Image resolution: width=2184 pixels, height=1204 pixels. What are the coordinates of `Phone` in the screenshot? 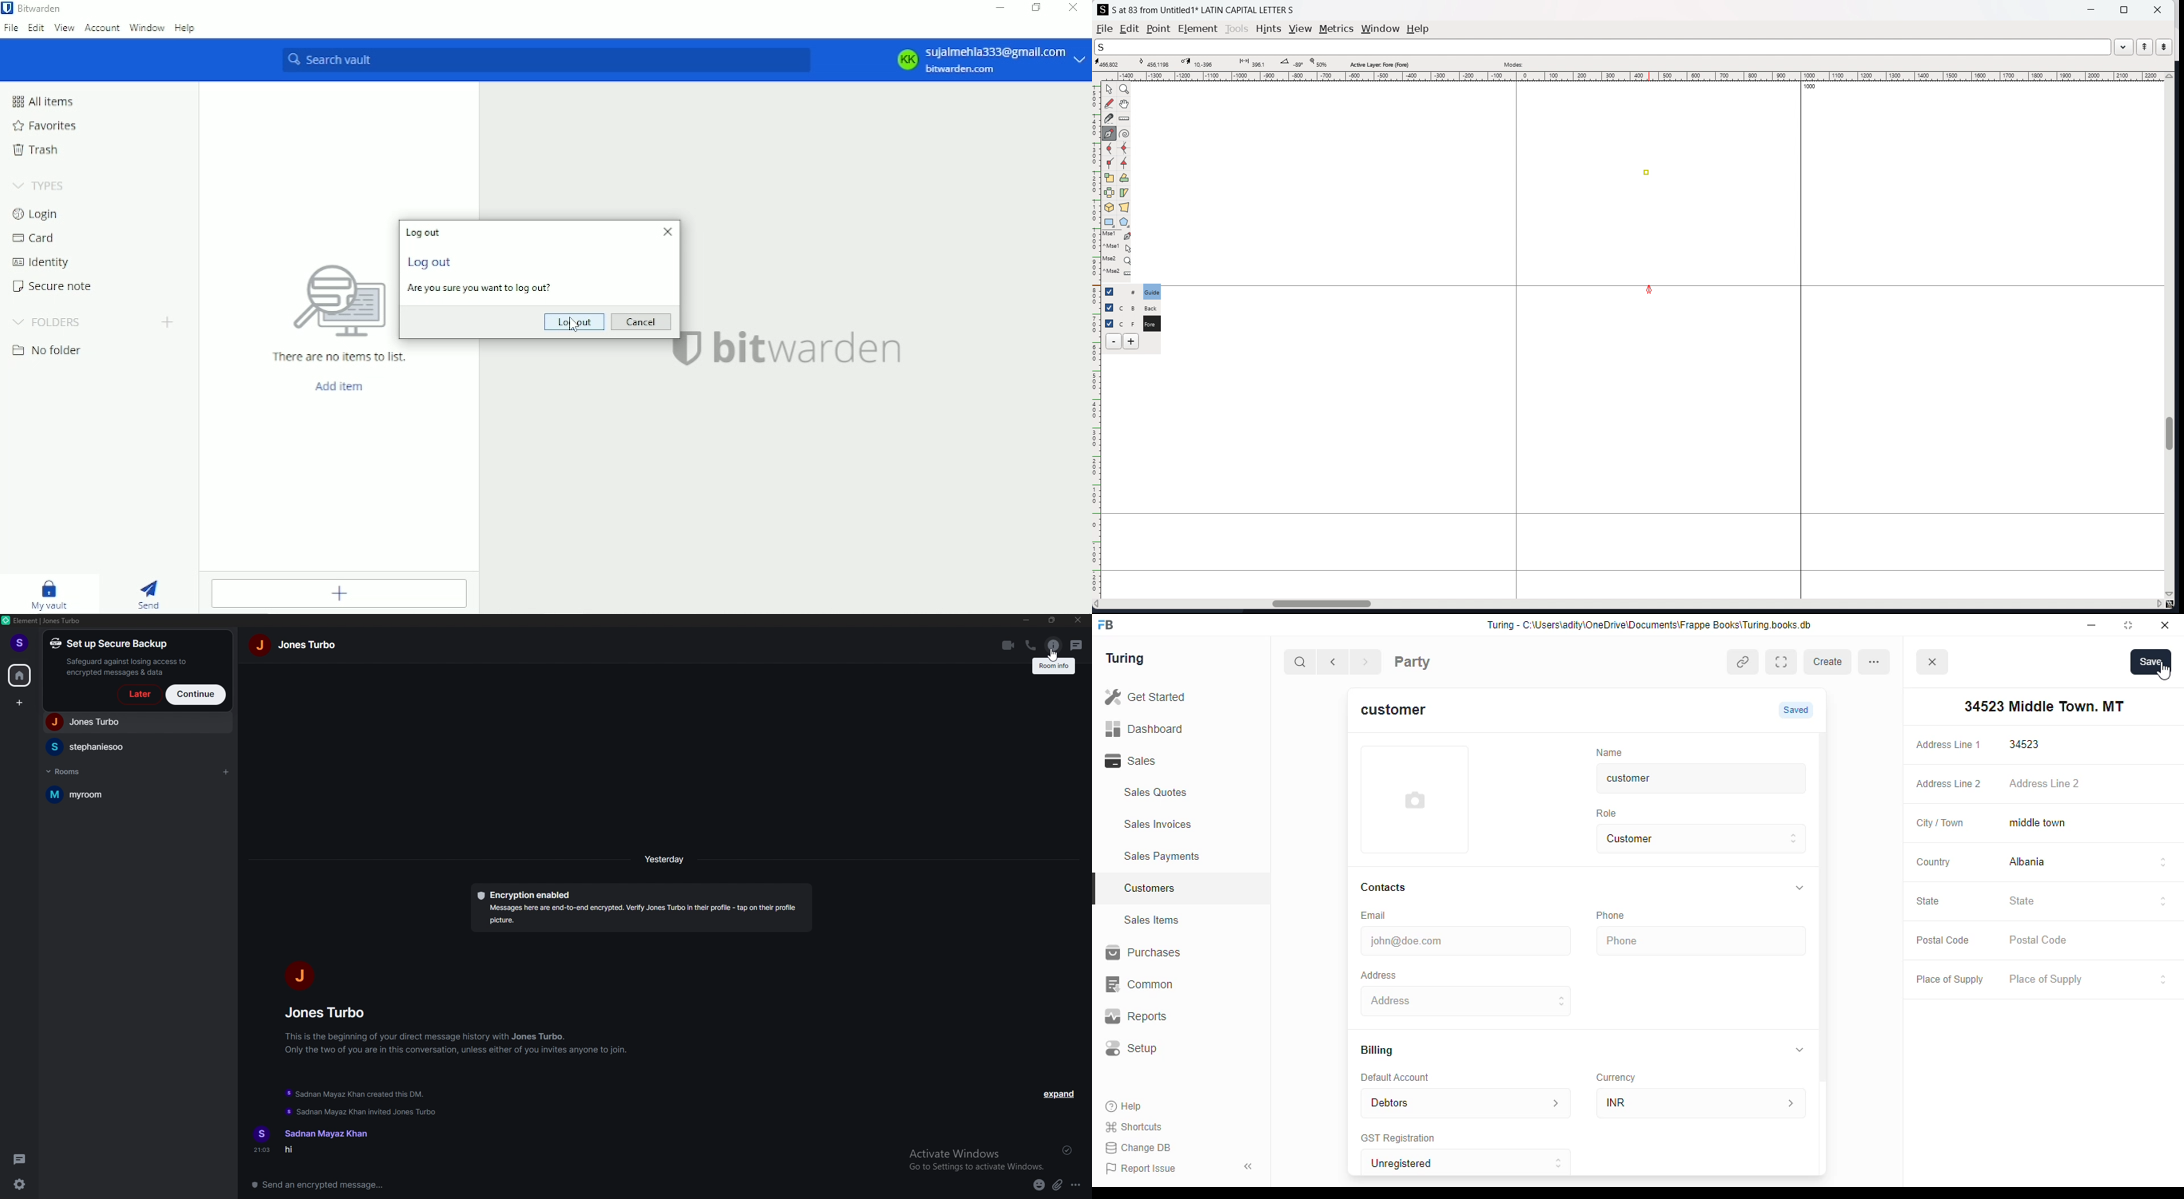 It's located at (1620, 915).